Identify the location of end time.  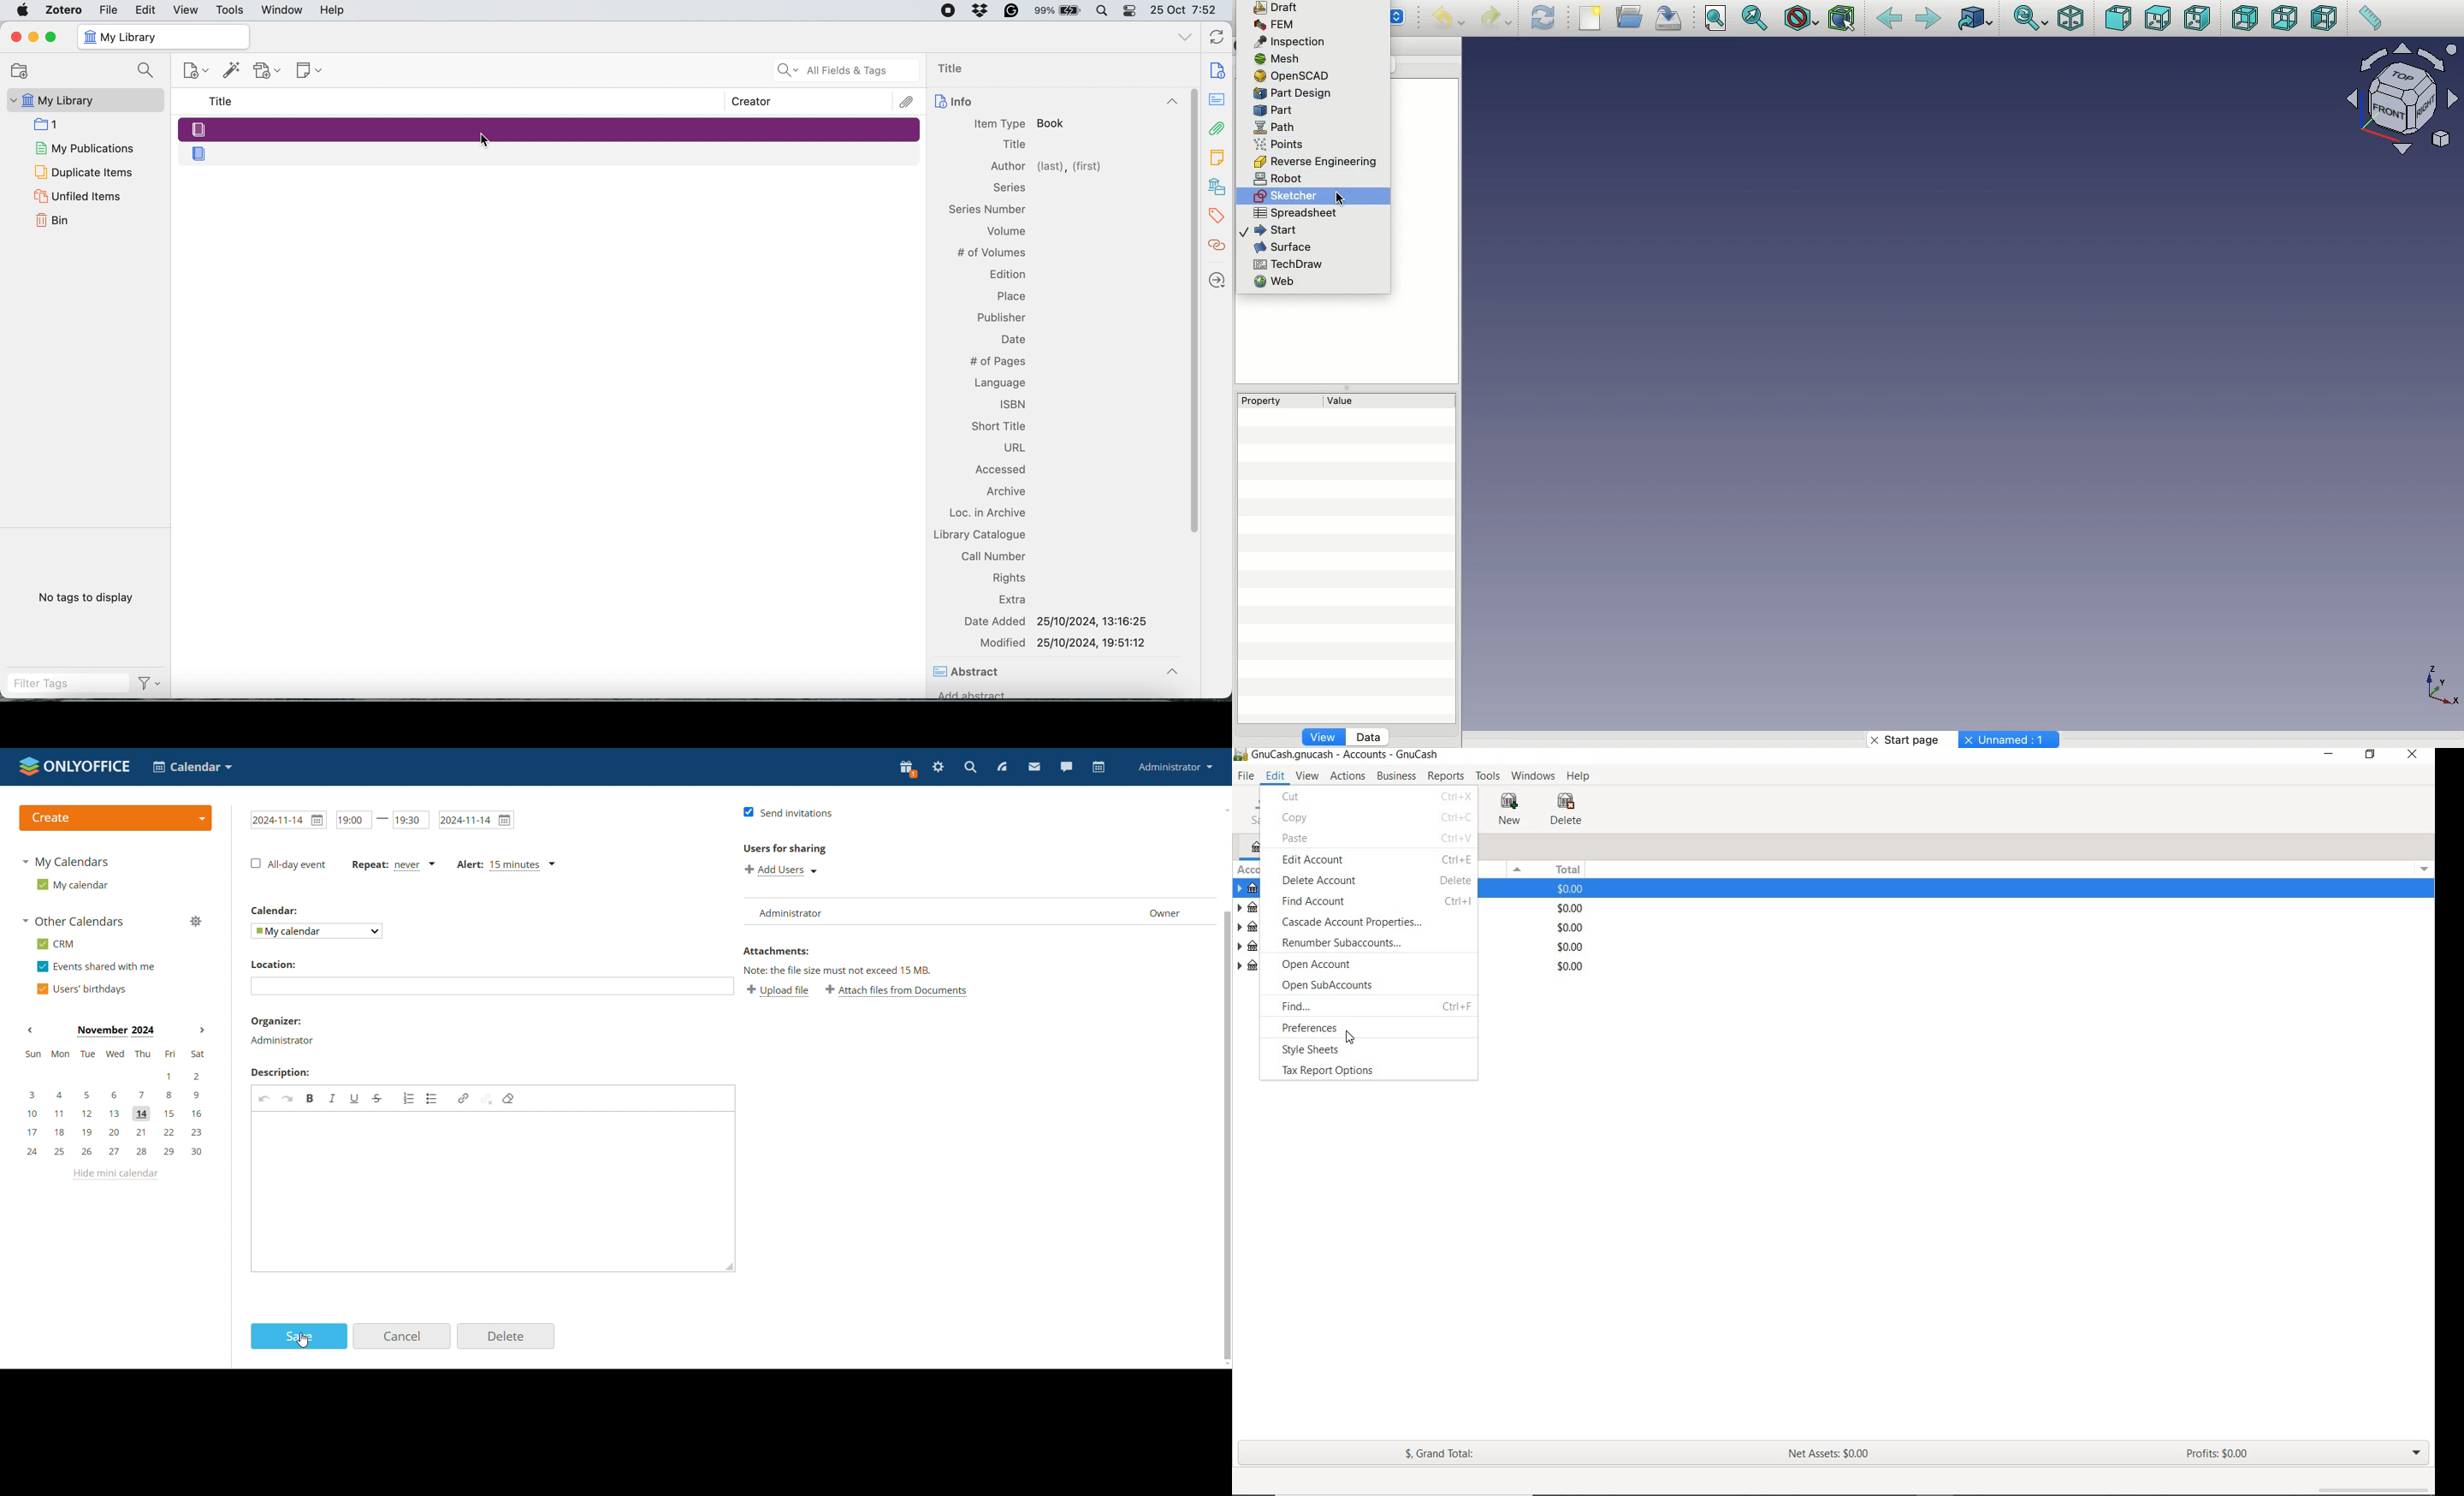
(411, 821).